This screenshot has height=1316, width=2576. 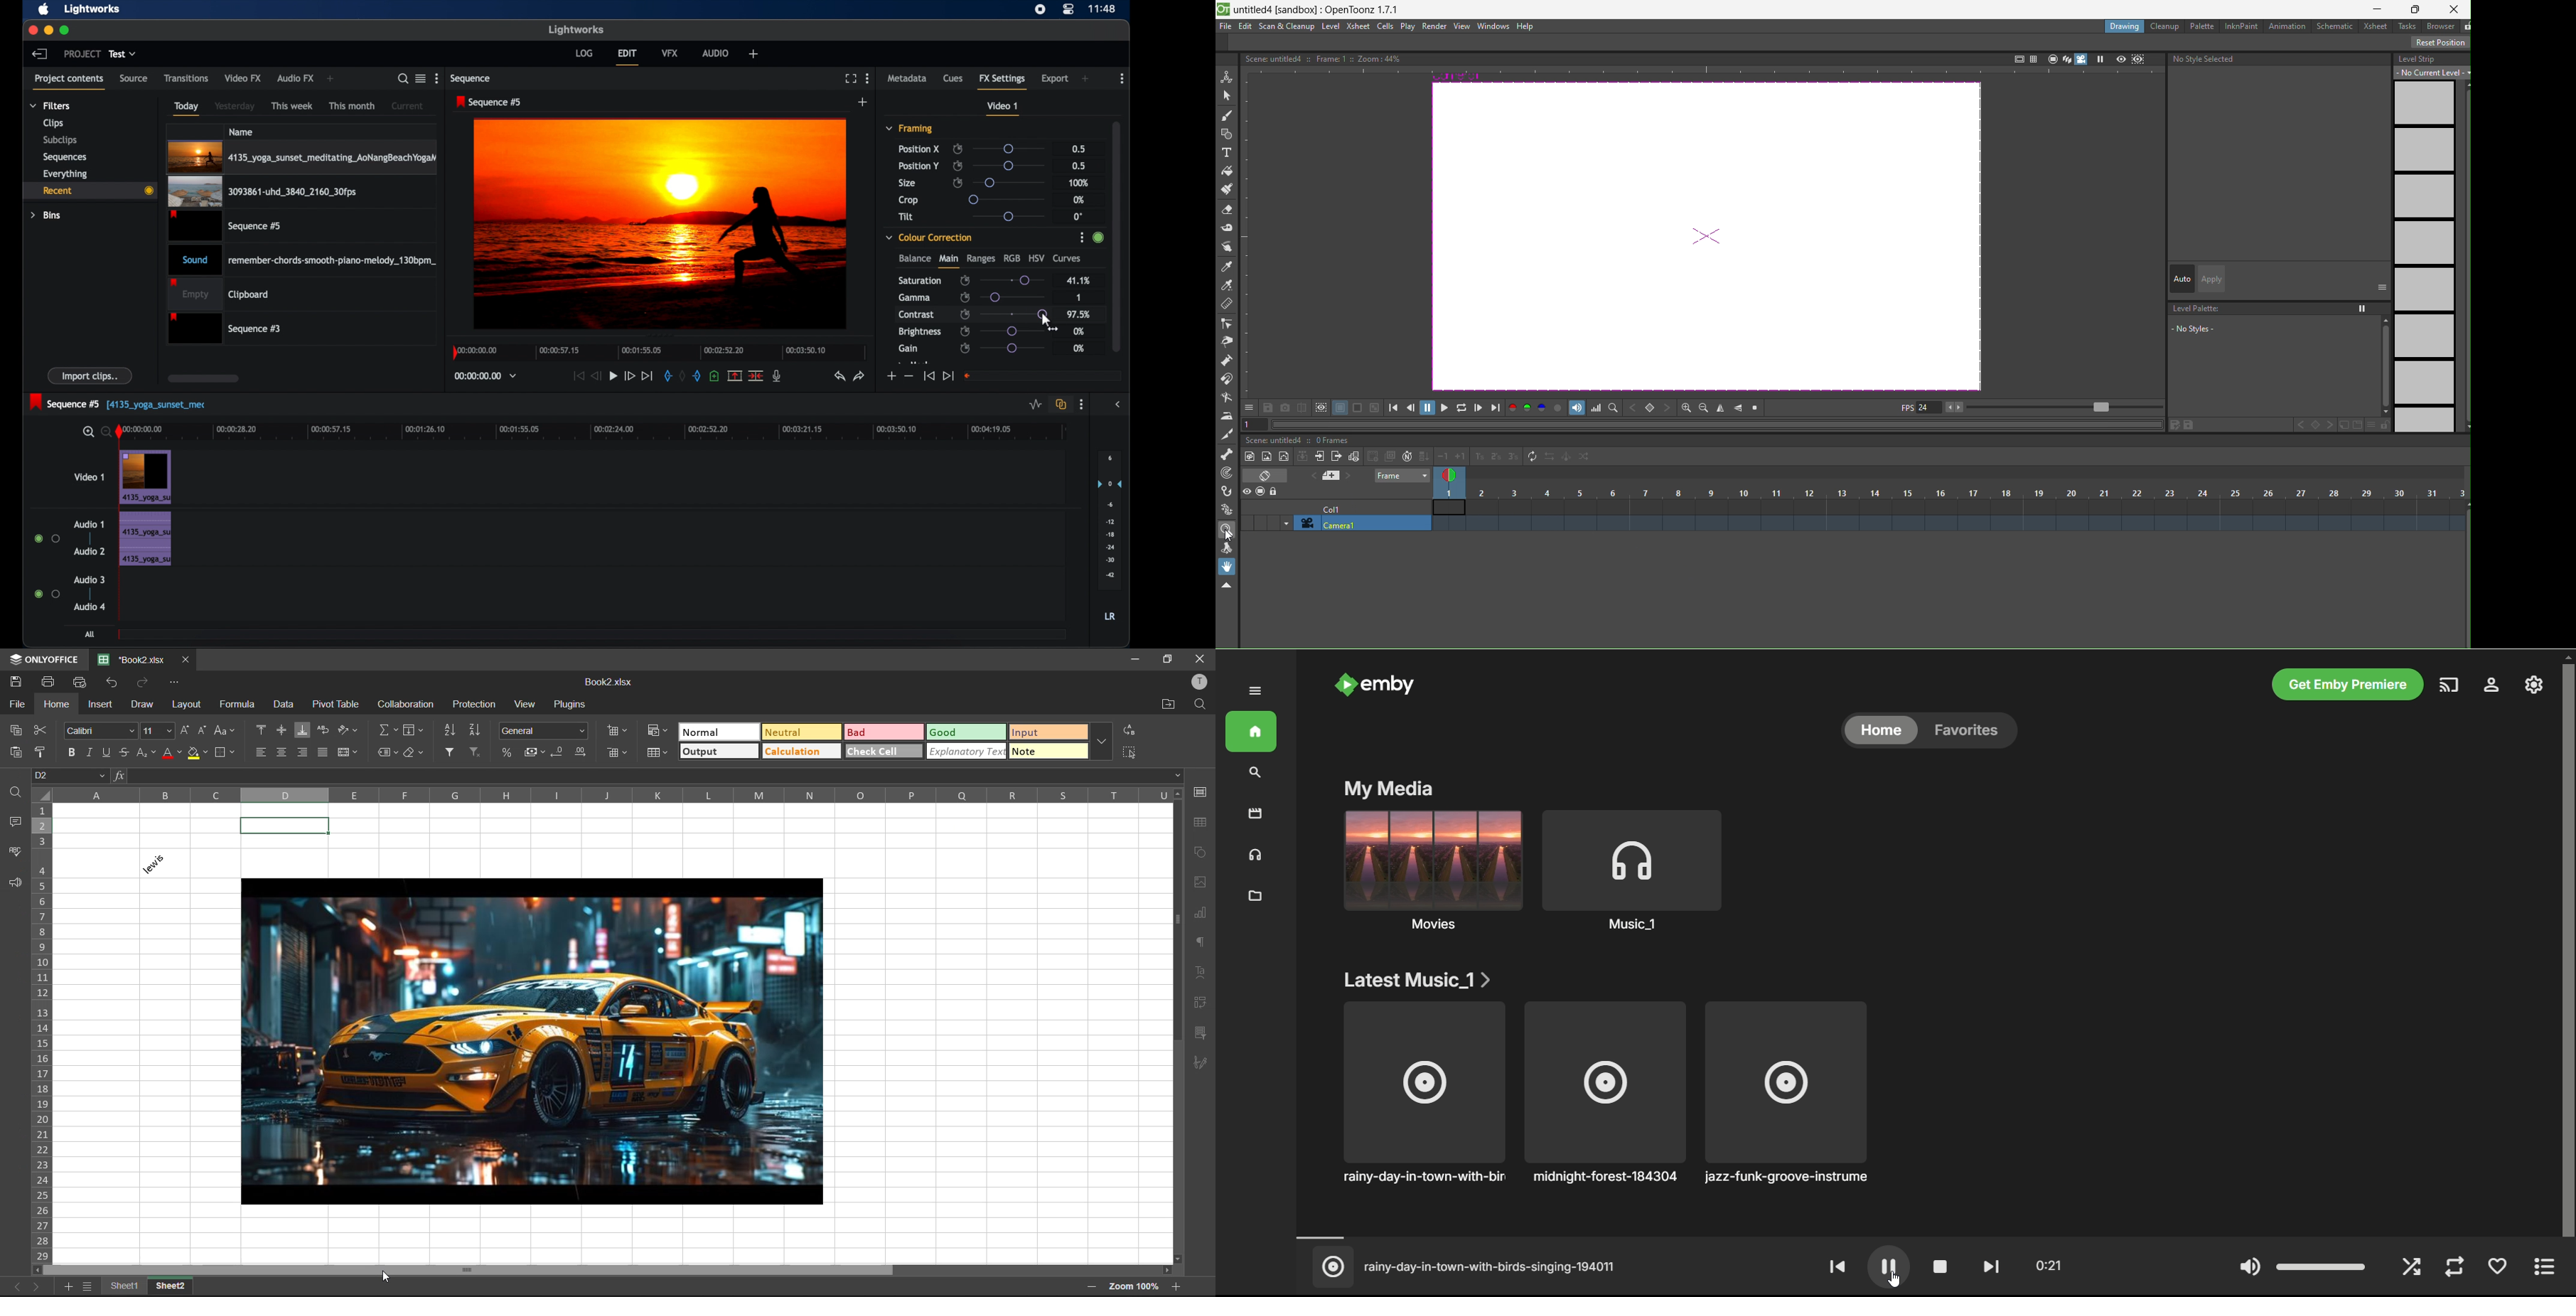 What do you see at coordinates (1117, 235) in the screenshot?
I see `scroll box` at bounding box center [1117, 235].